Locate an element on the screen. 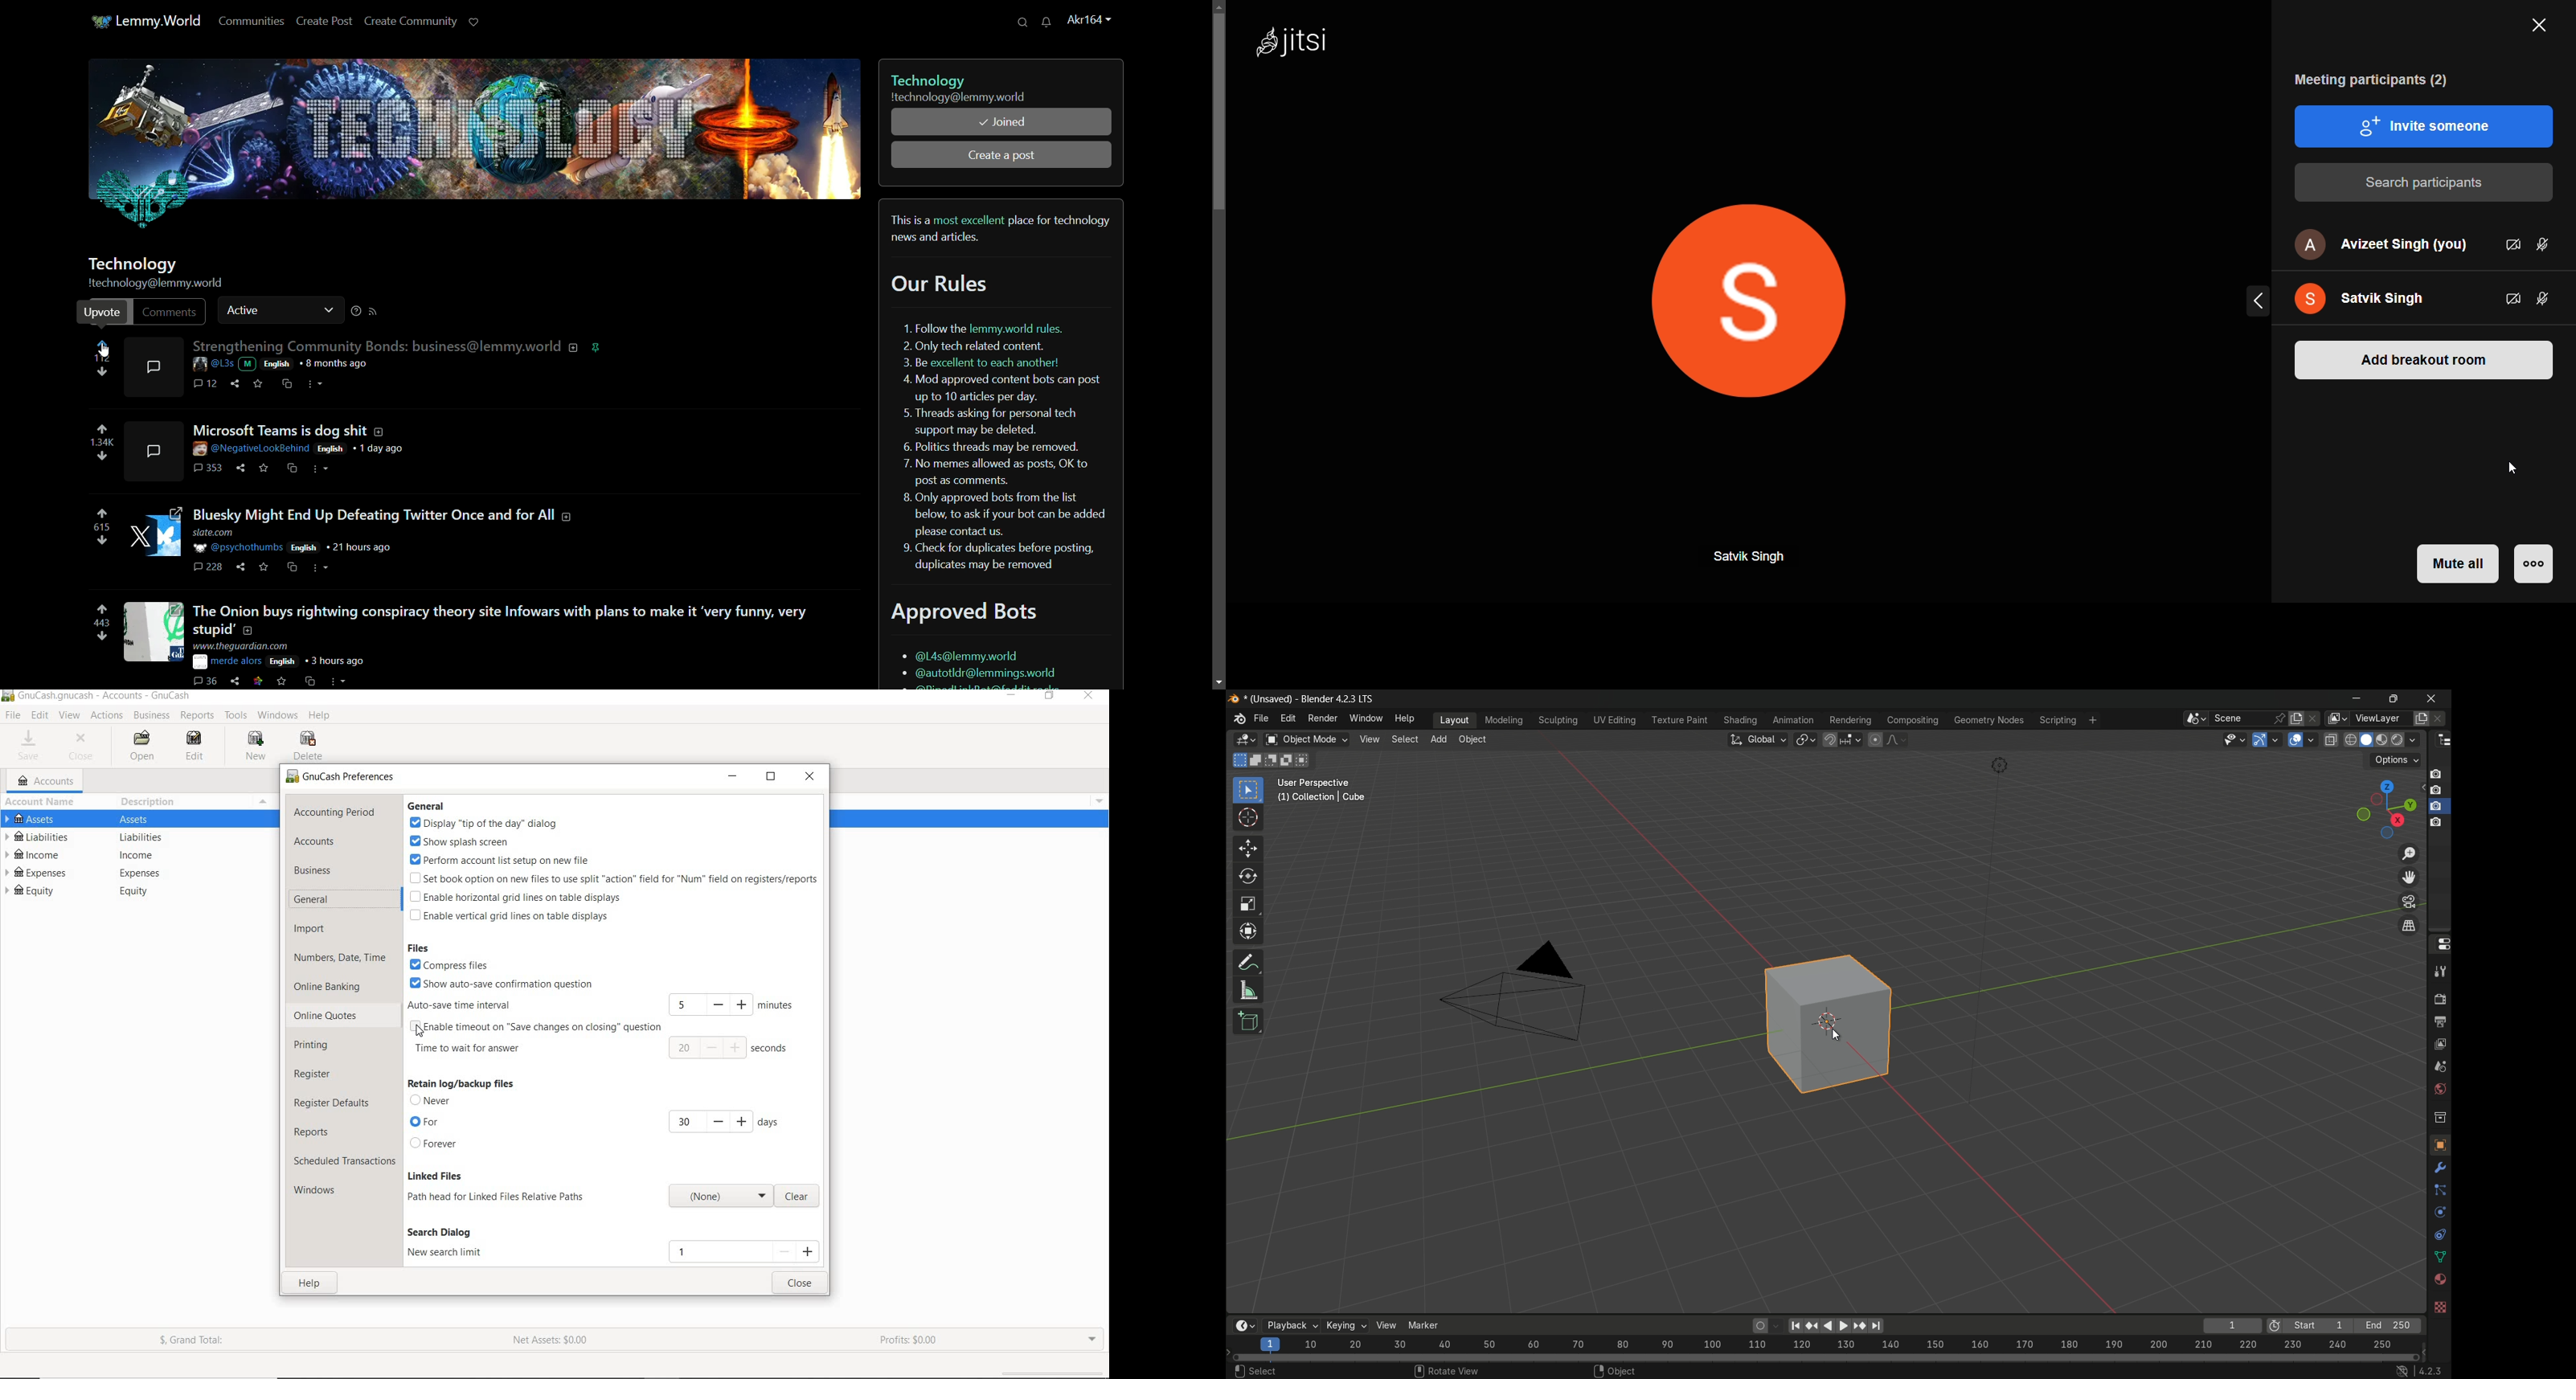  HELP is located at coordinates (306, 1285).